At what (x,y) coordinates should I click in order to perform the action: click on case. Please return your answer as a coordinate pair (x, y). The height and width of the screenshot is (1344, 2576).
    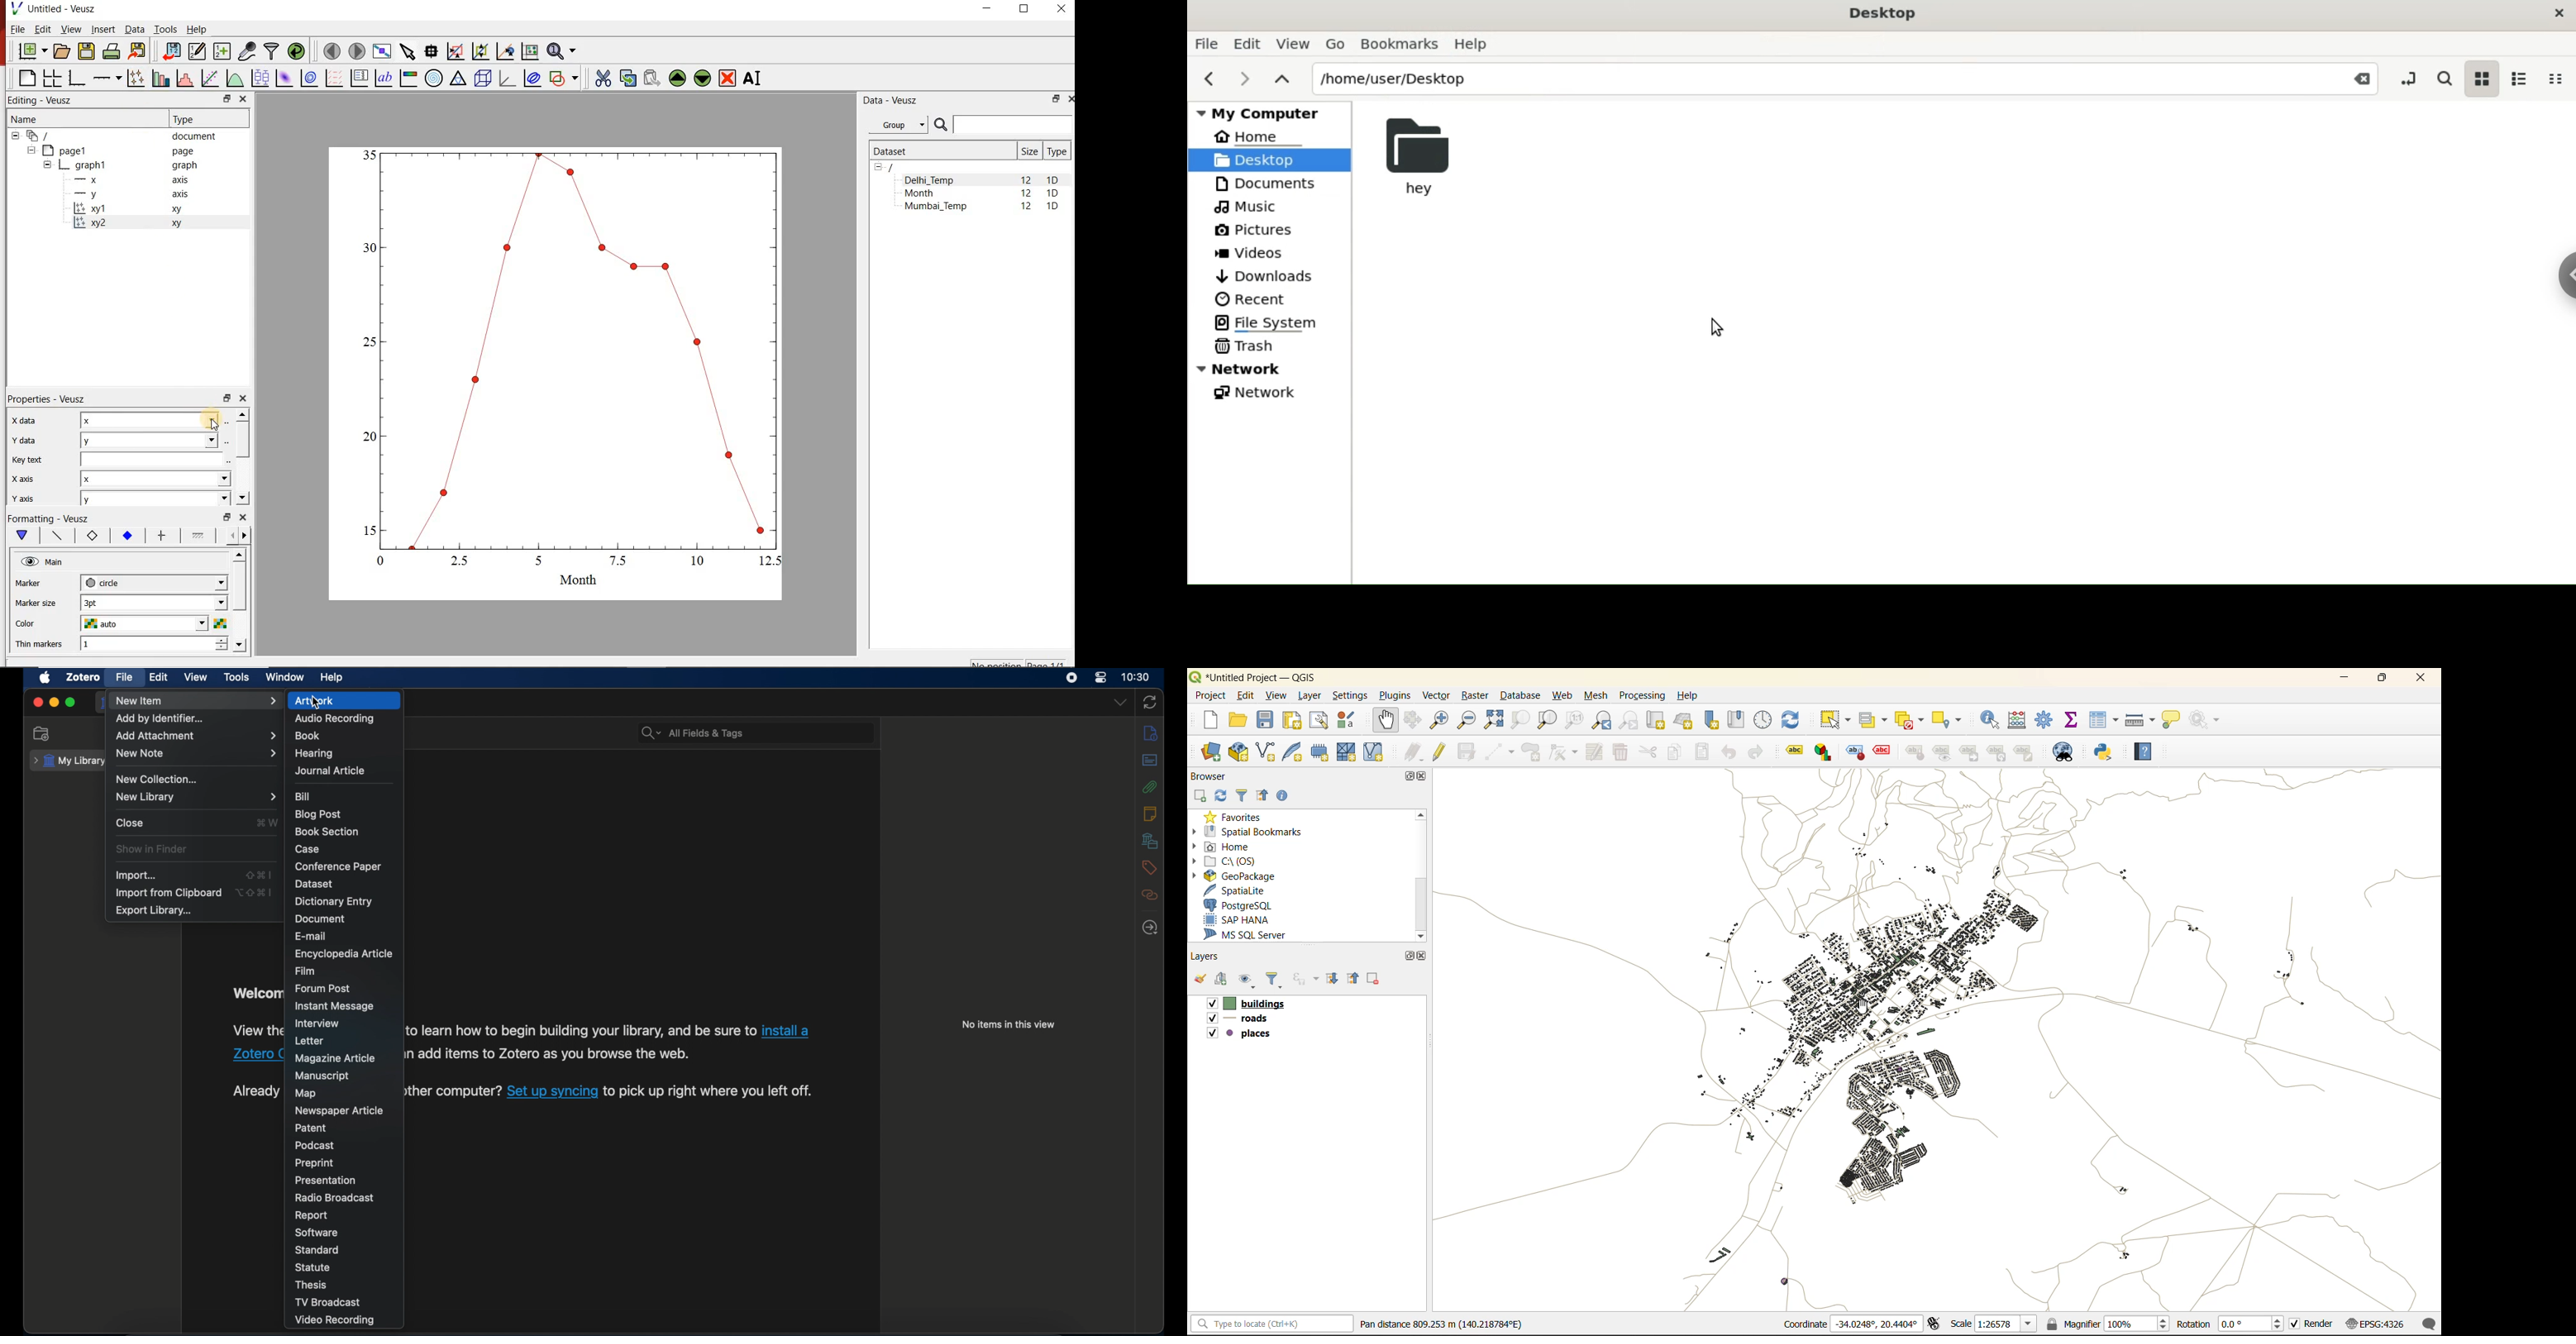
    Looking at the image, I should click on (308, 849).